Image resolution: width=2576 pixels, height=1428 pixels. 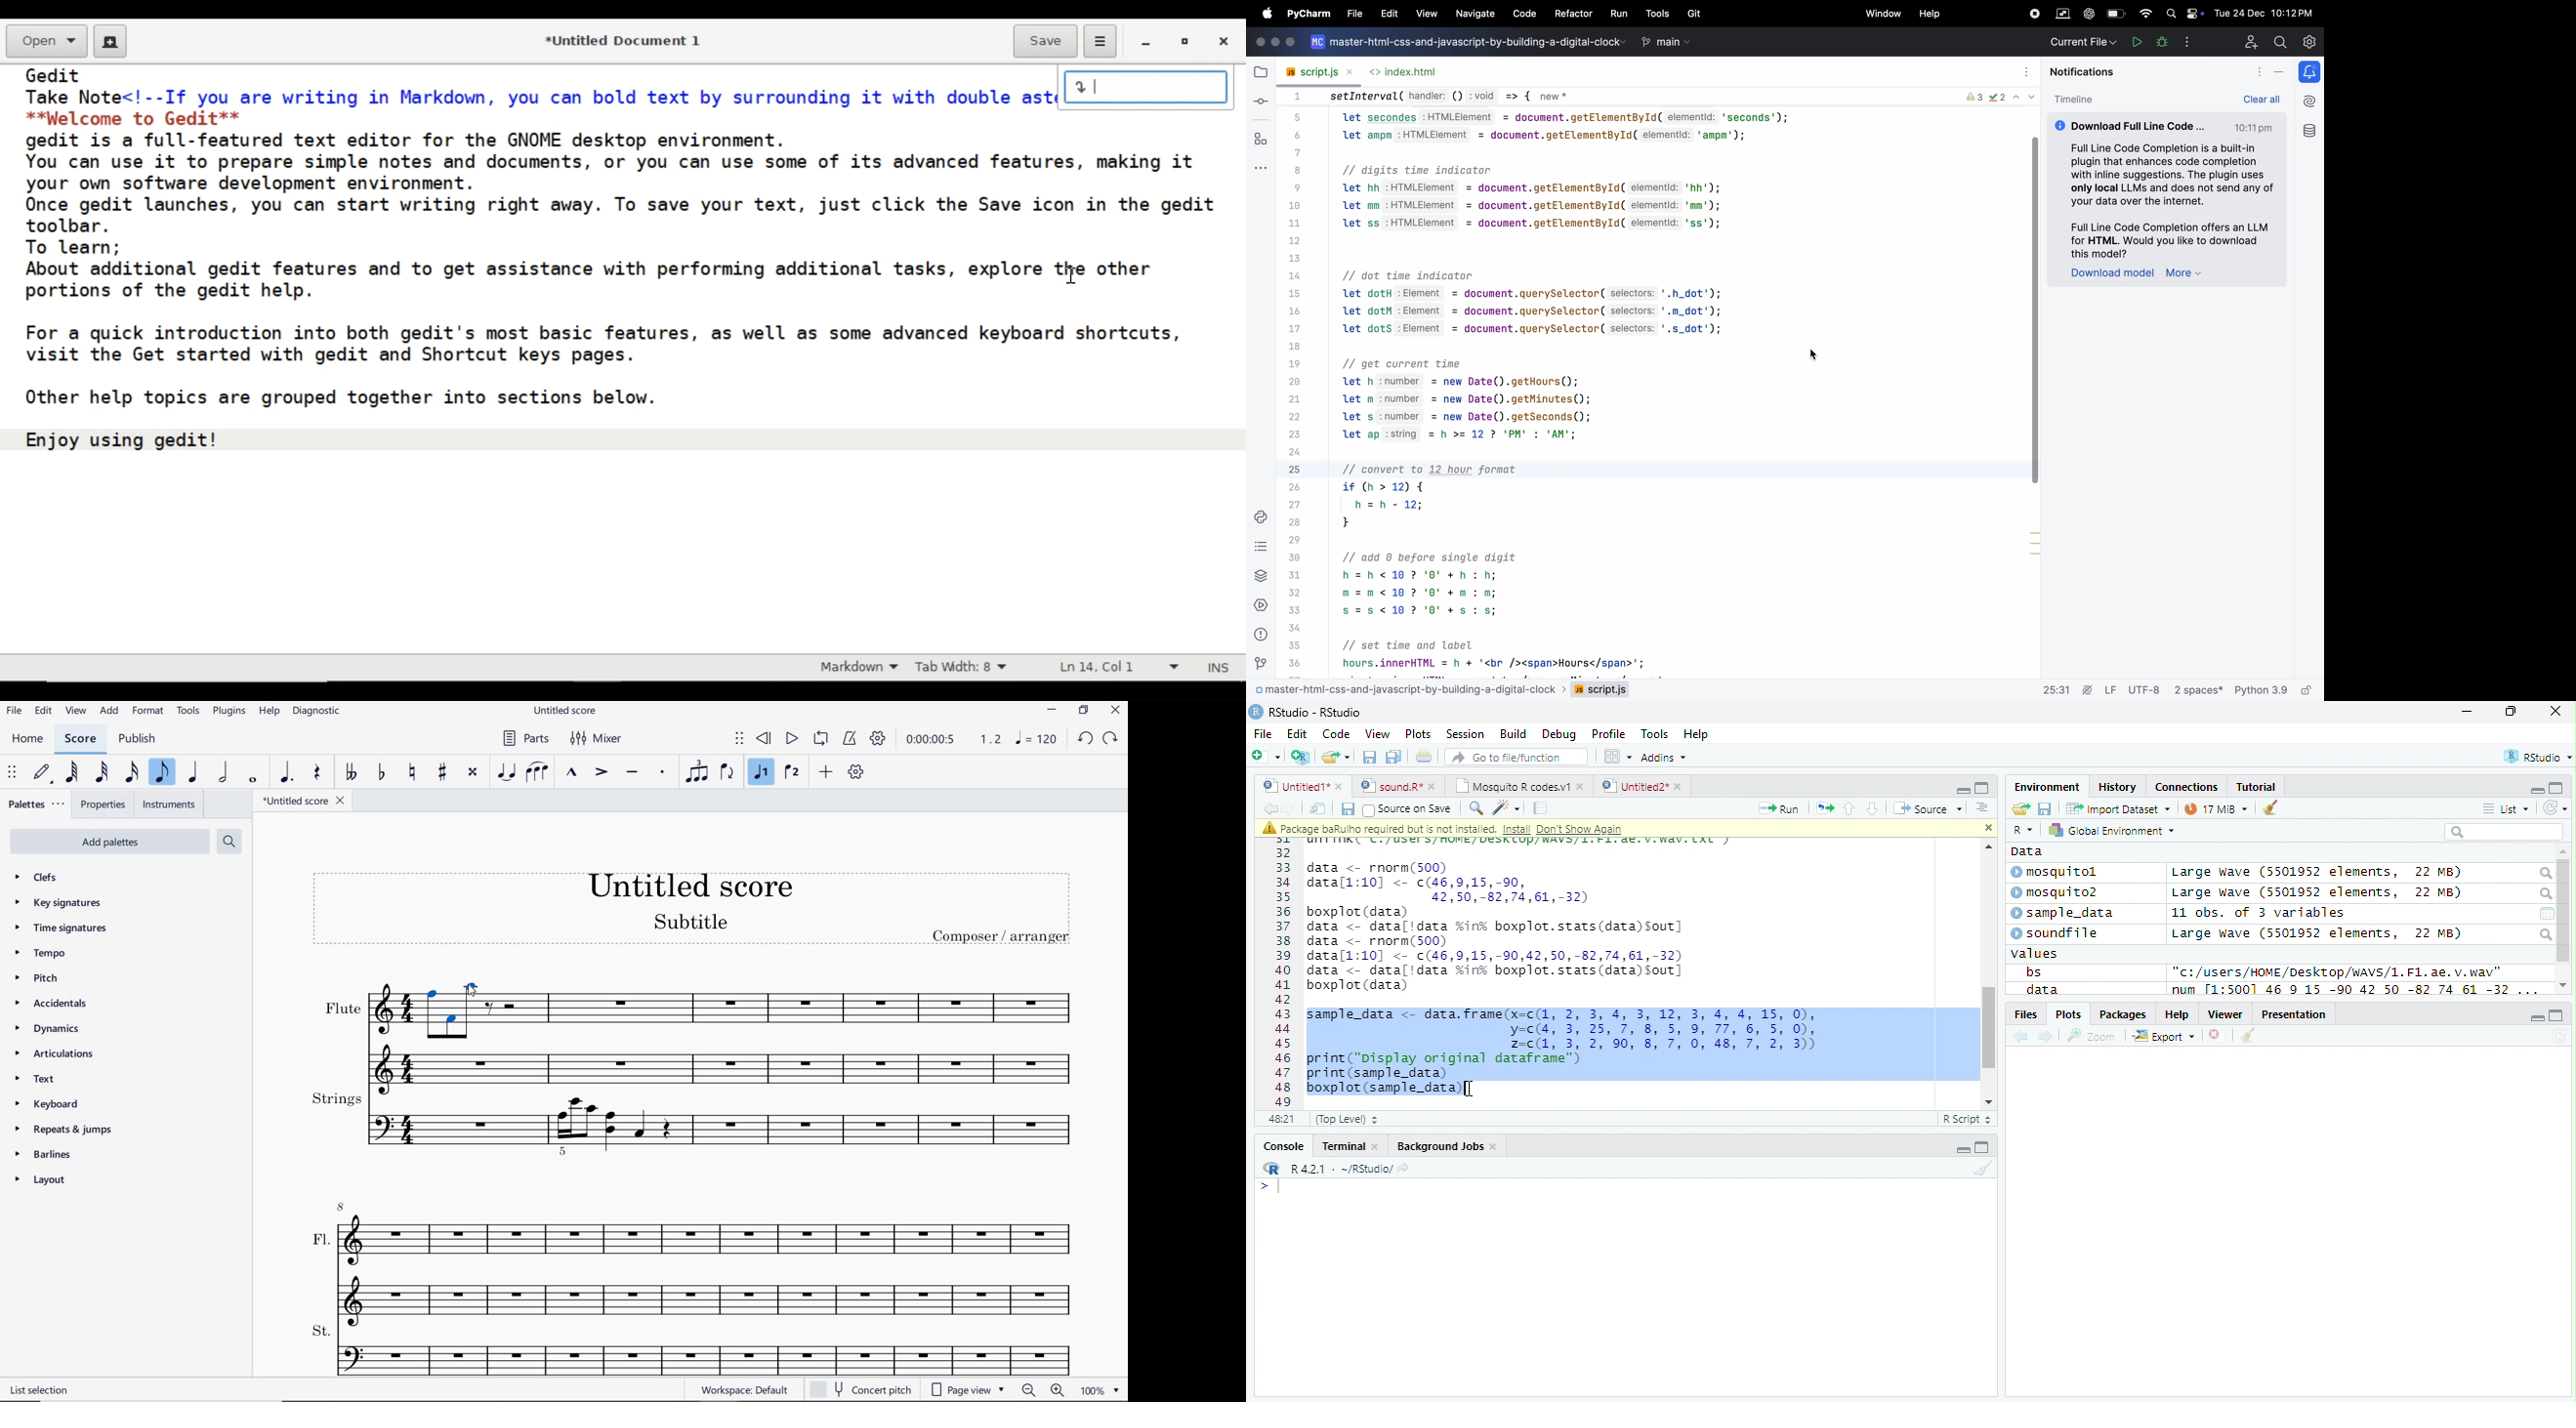 I want to click on Session, so click(x=1465, y=733).